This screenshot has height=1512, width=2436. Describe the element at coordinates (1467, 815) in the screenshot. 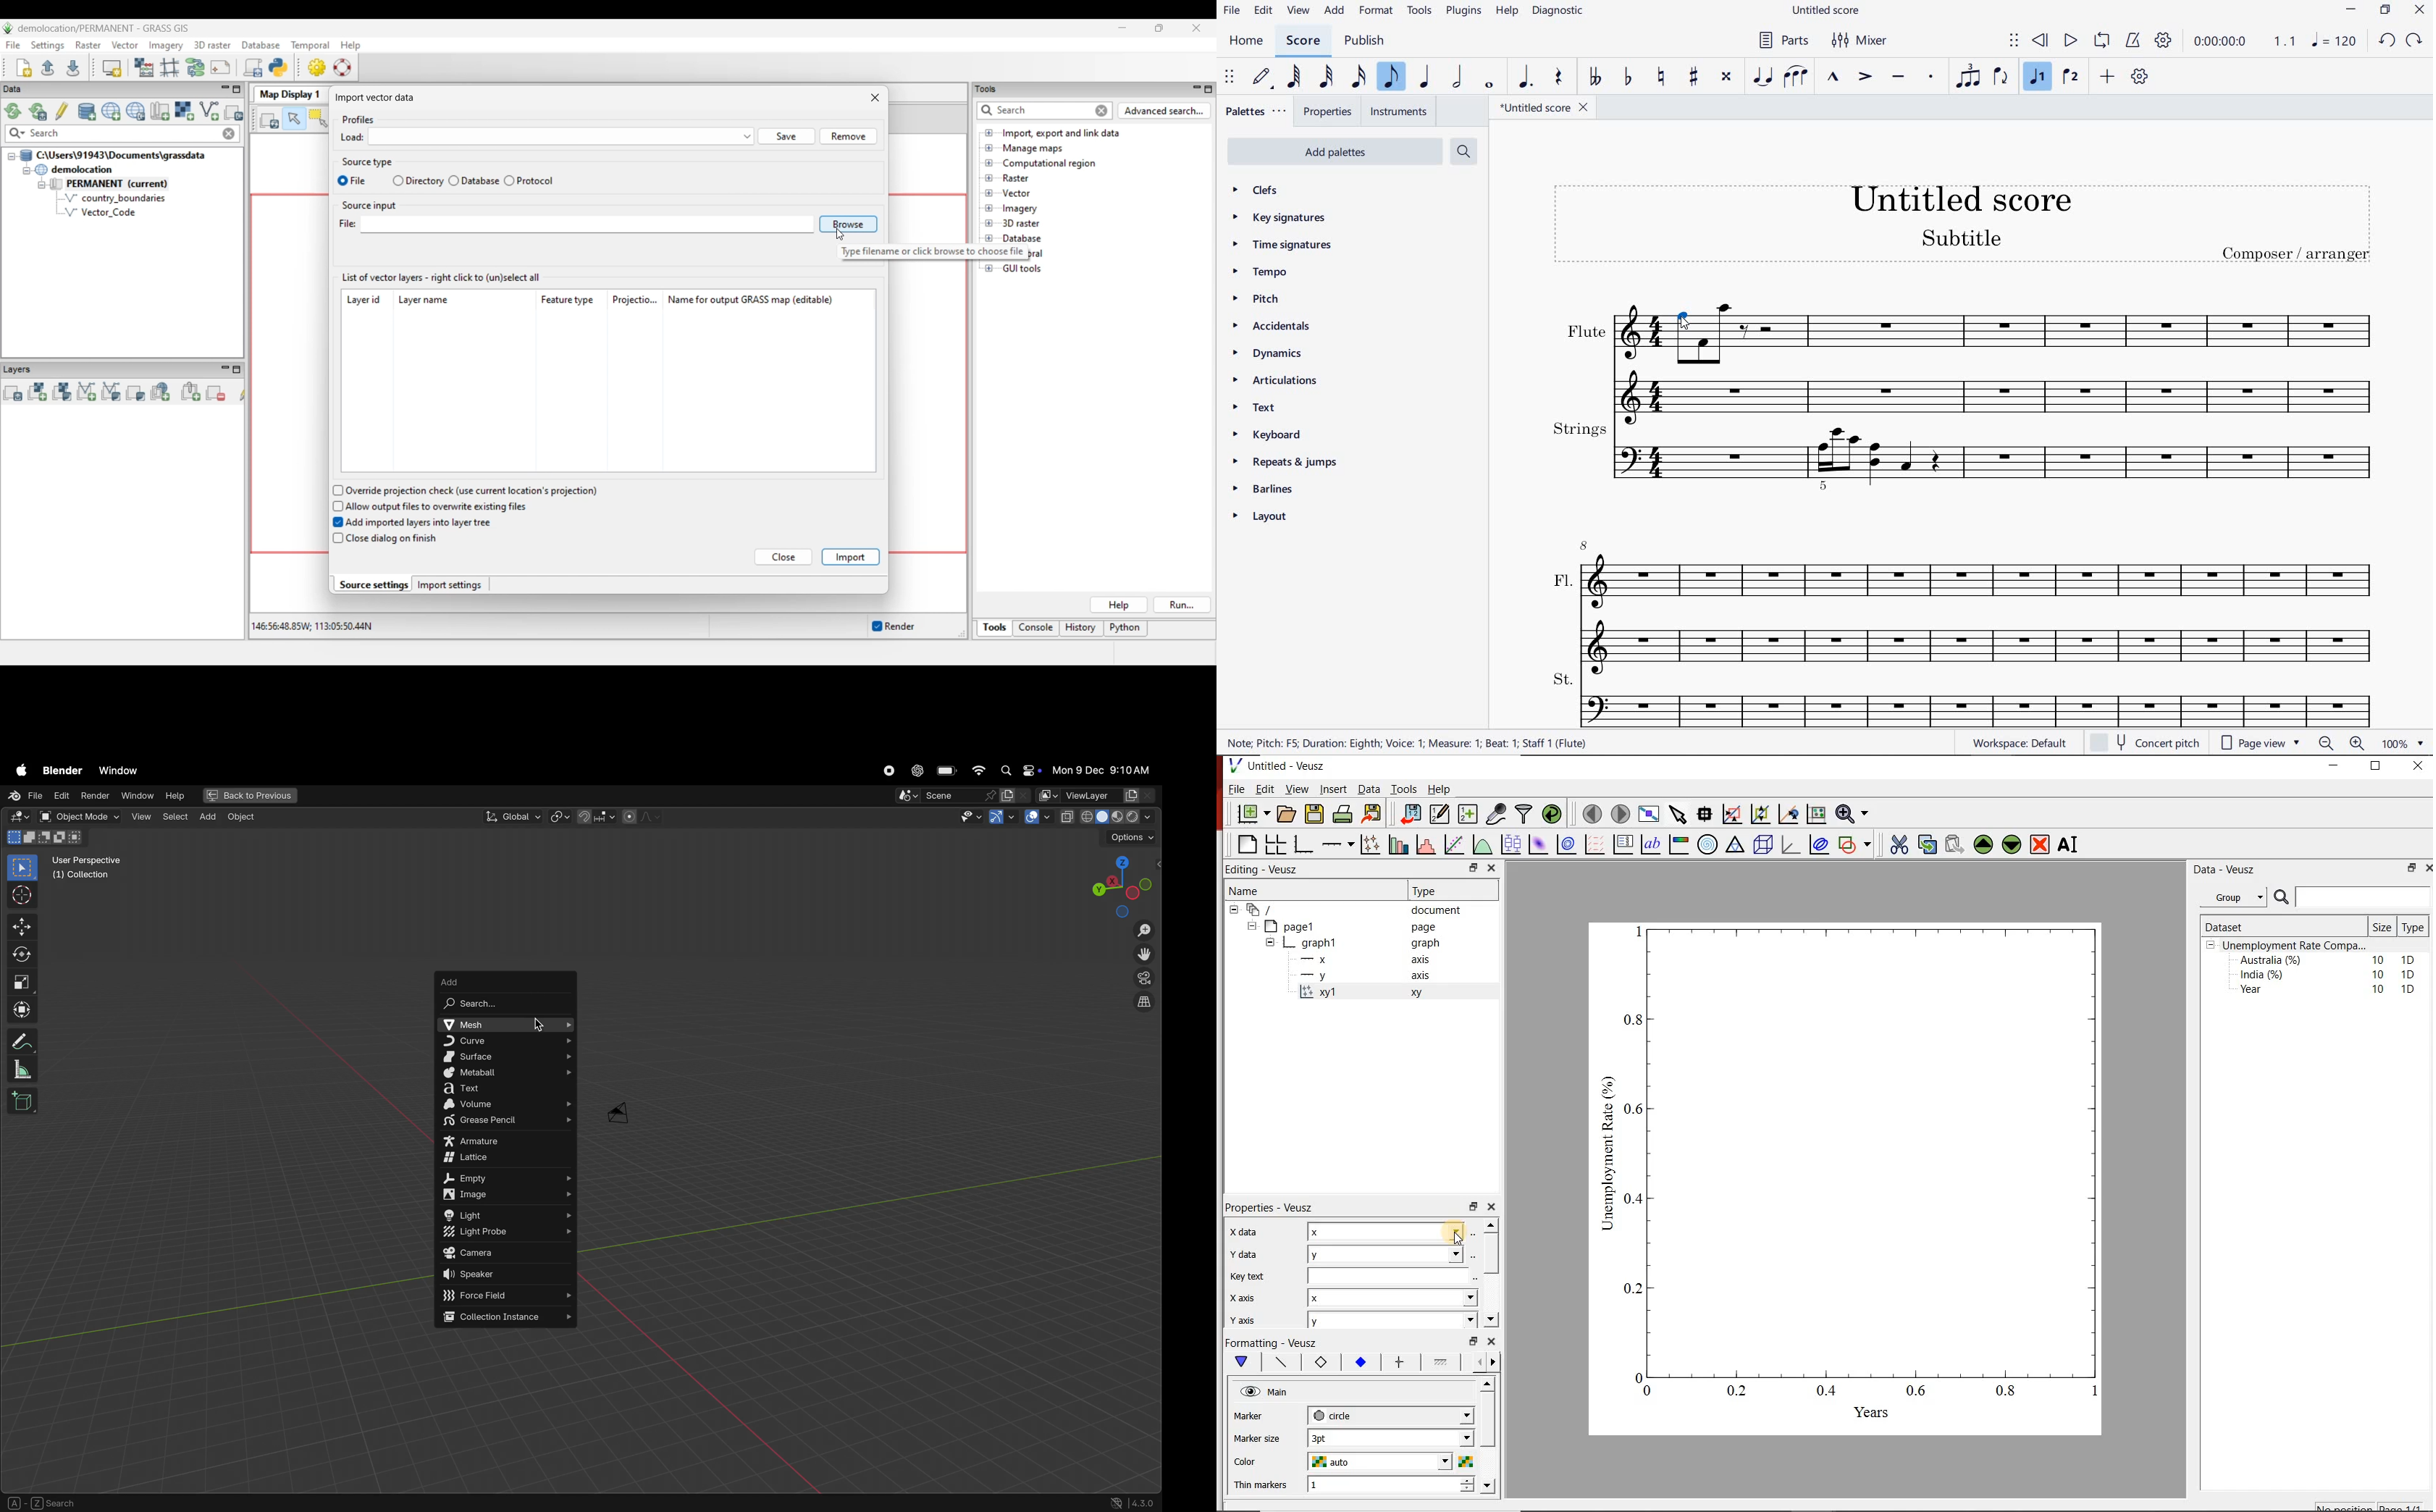

I see `create new datasets` at that location.